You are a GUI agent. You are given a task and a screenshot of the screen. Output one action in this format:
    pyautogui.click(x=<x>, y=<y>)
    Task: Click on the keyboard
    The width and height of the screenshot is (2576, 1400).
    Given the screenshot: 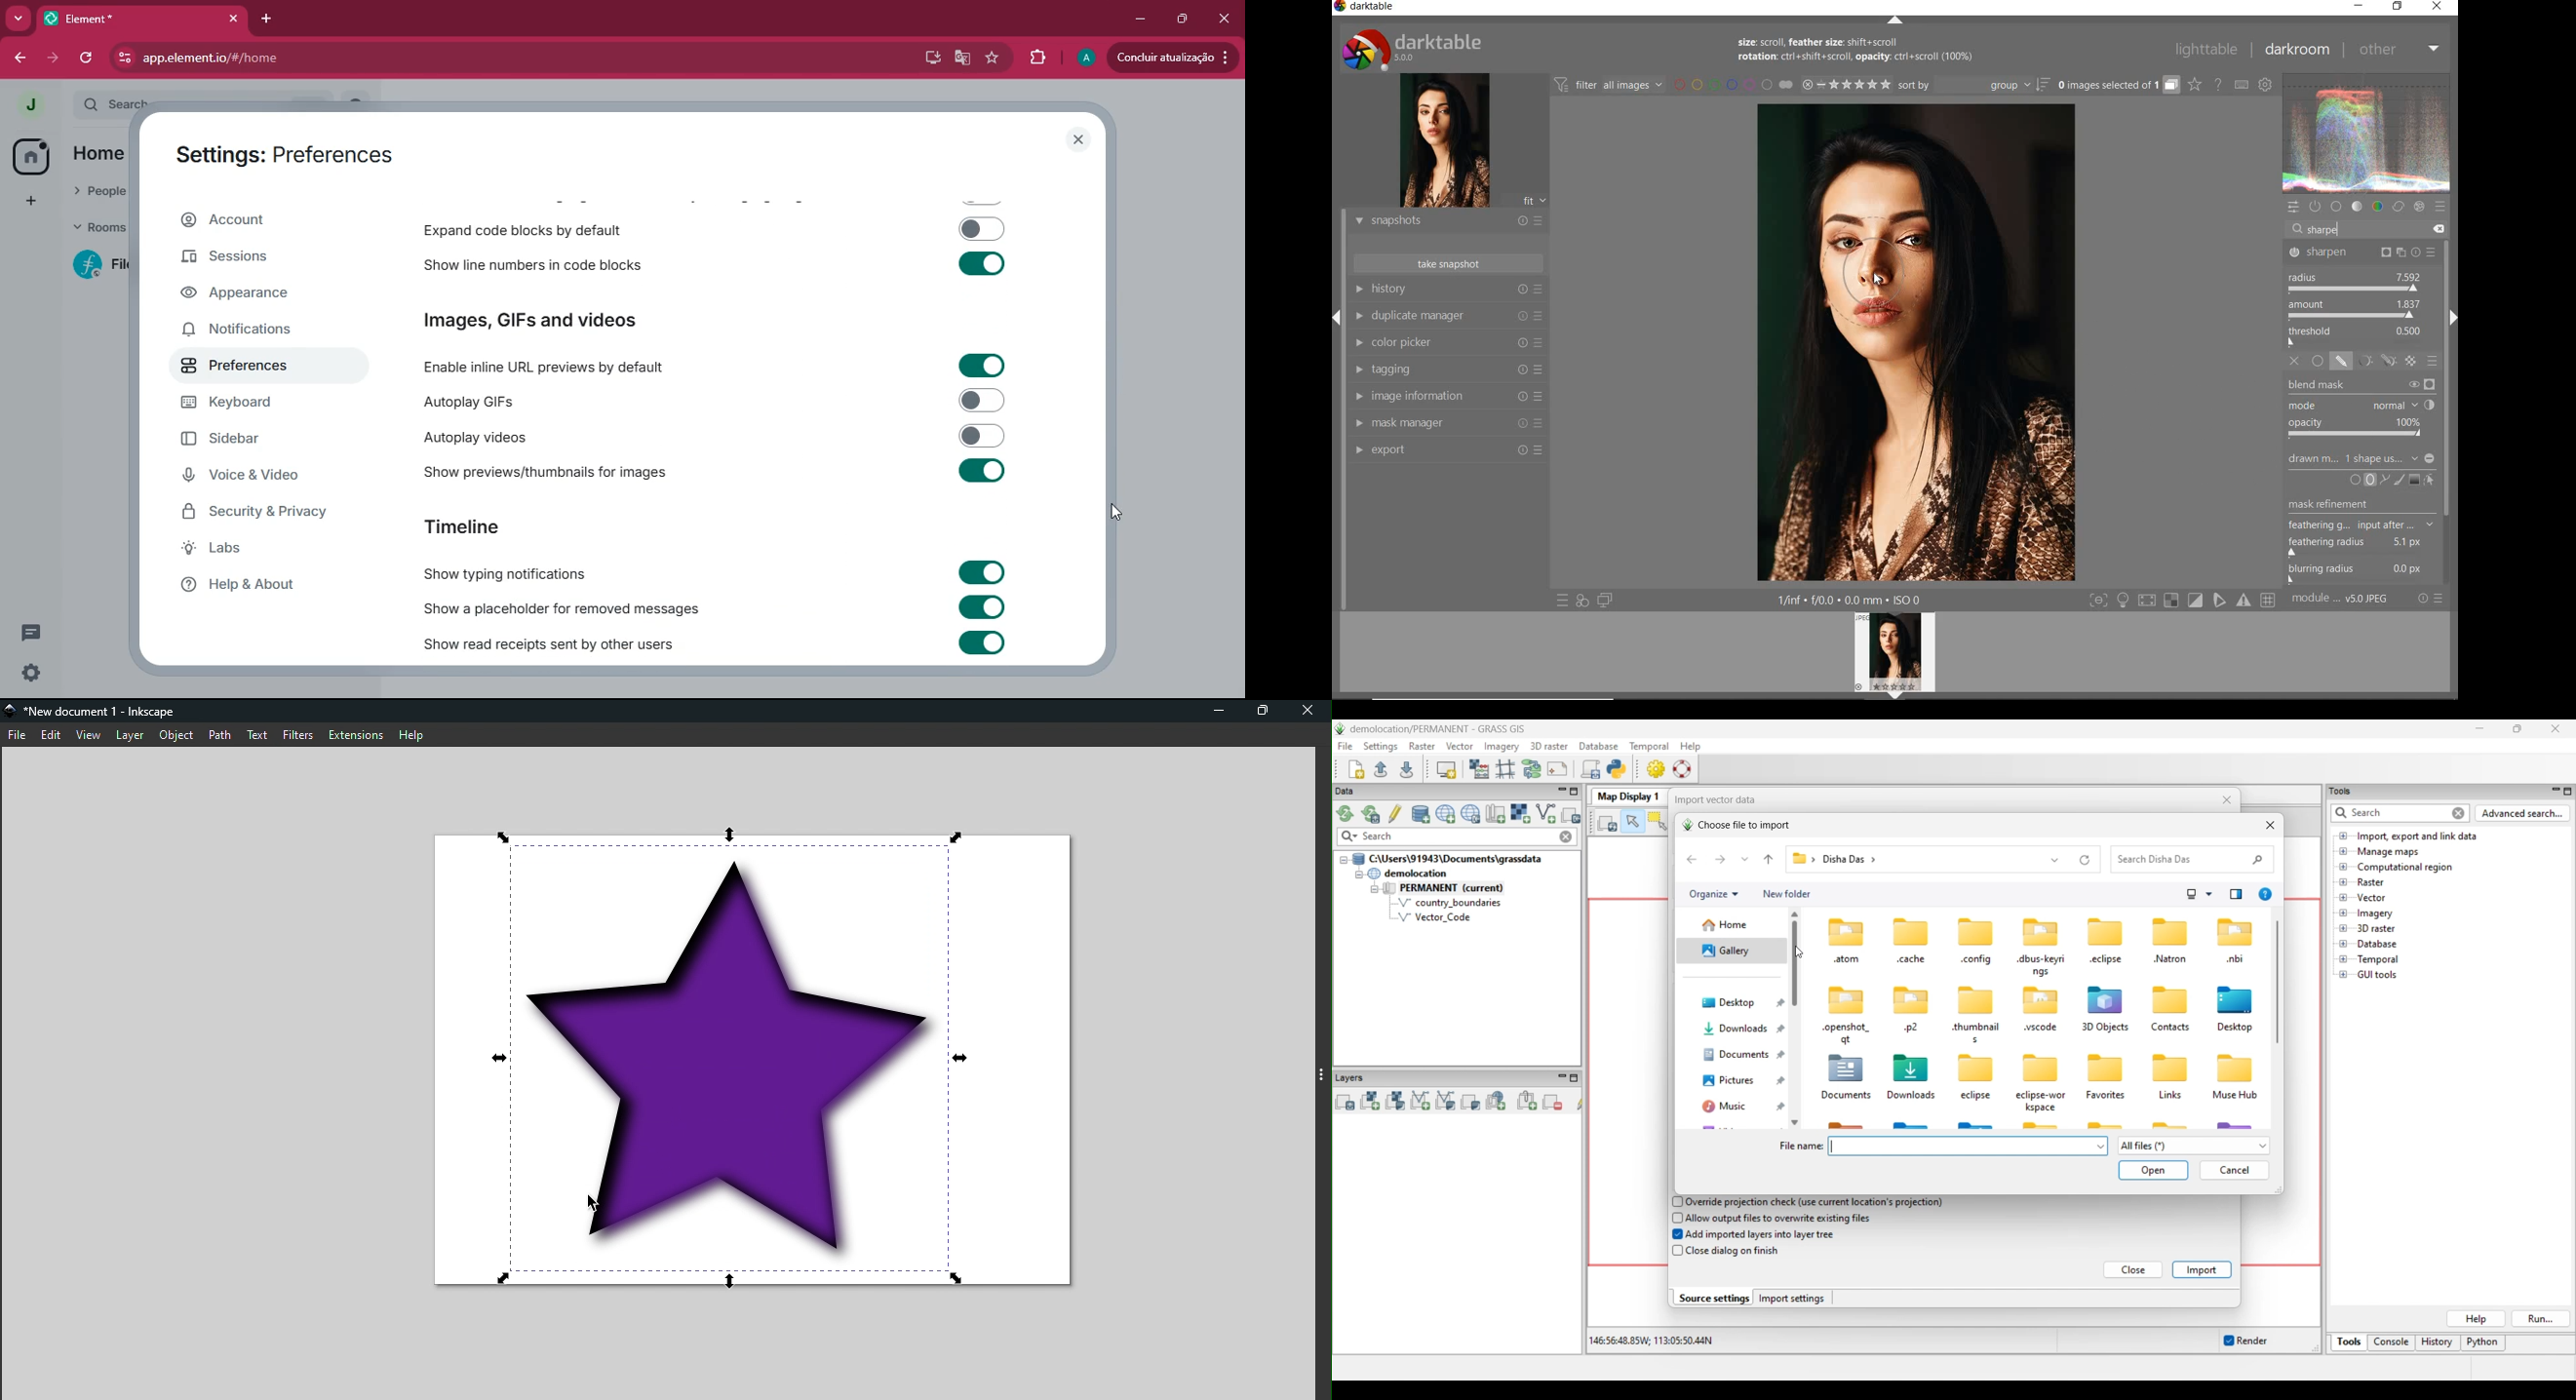 What is the action you would take?
    pyautogui.click(x=252, y=405)
    